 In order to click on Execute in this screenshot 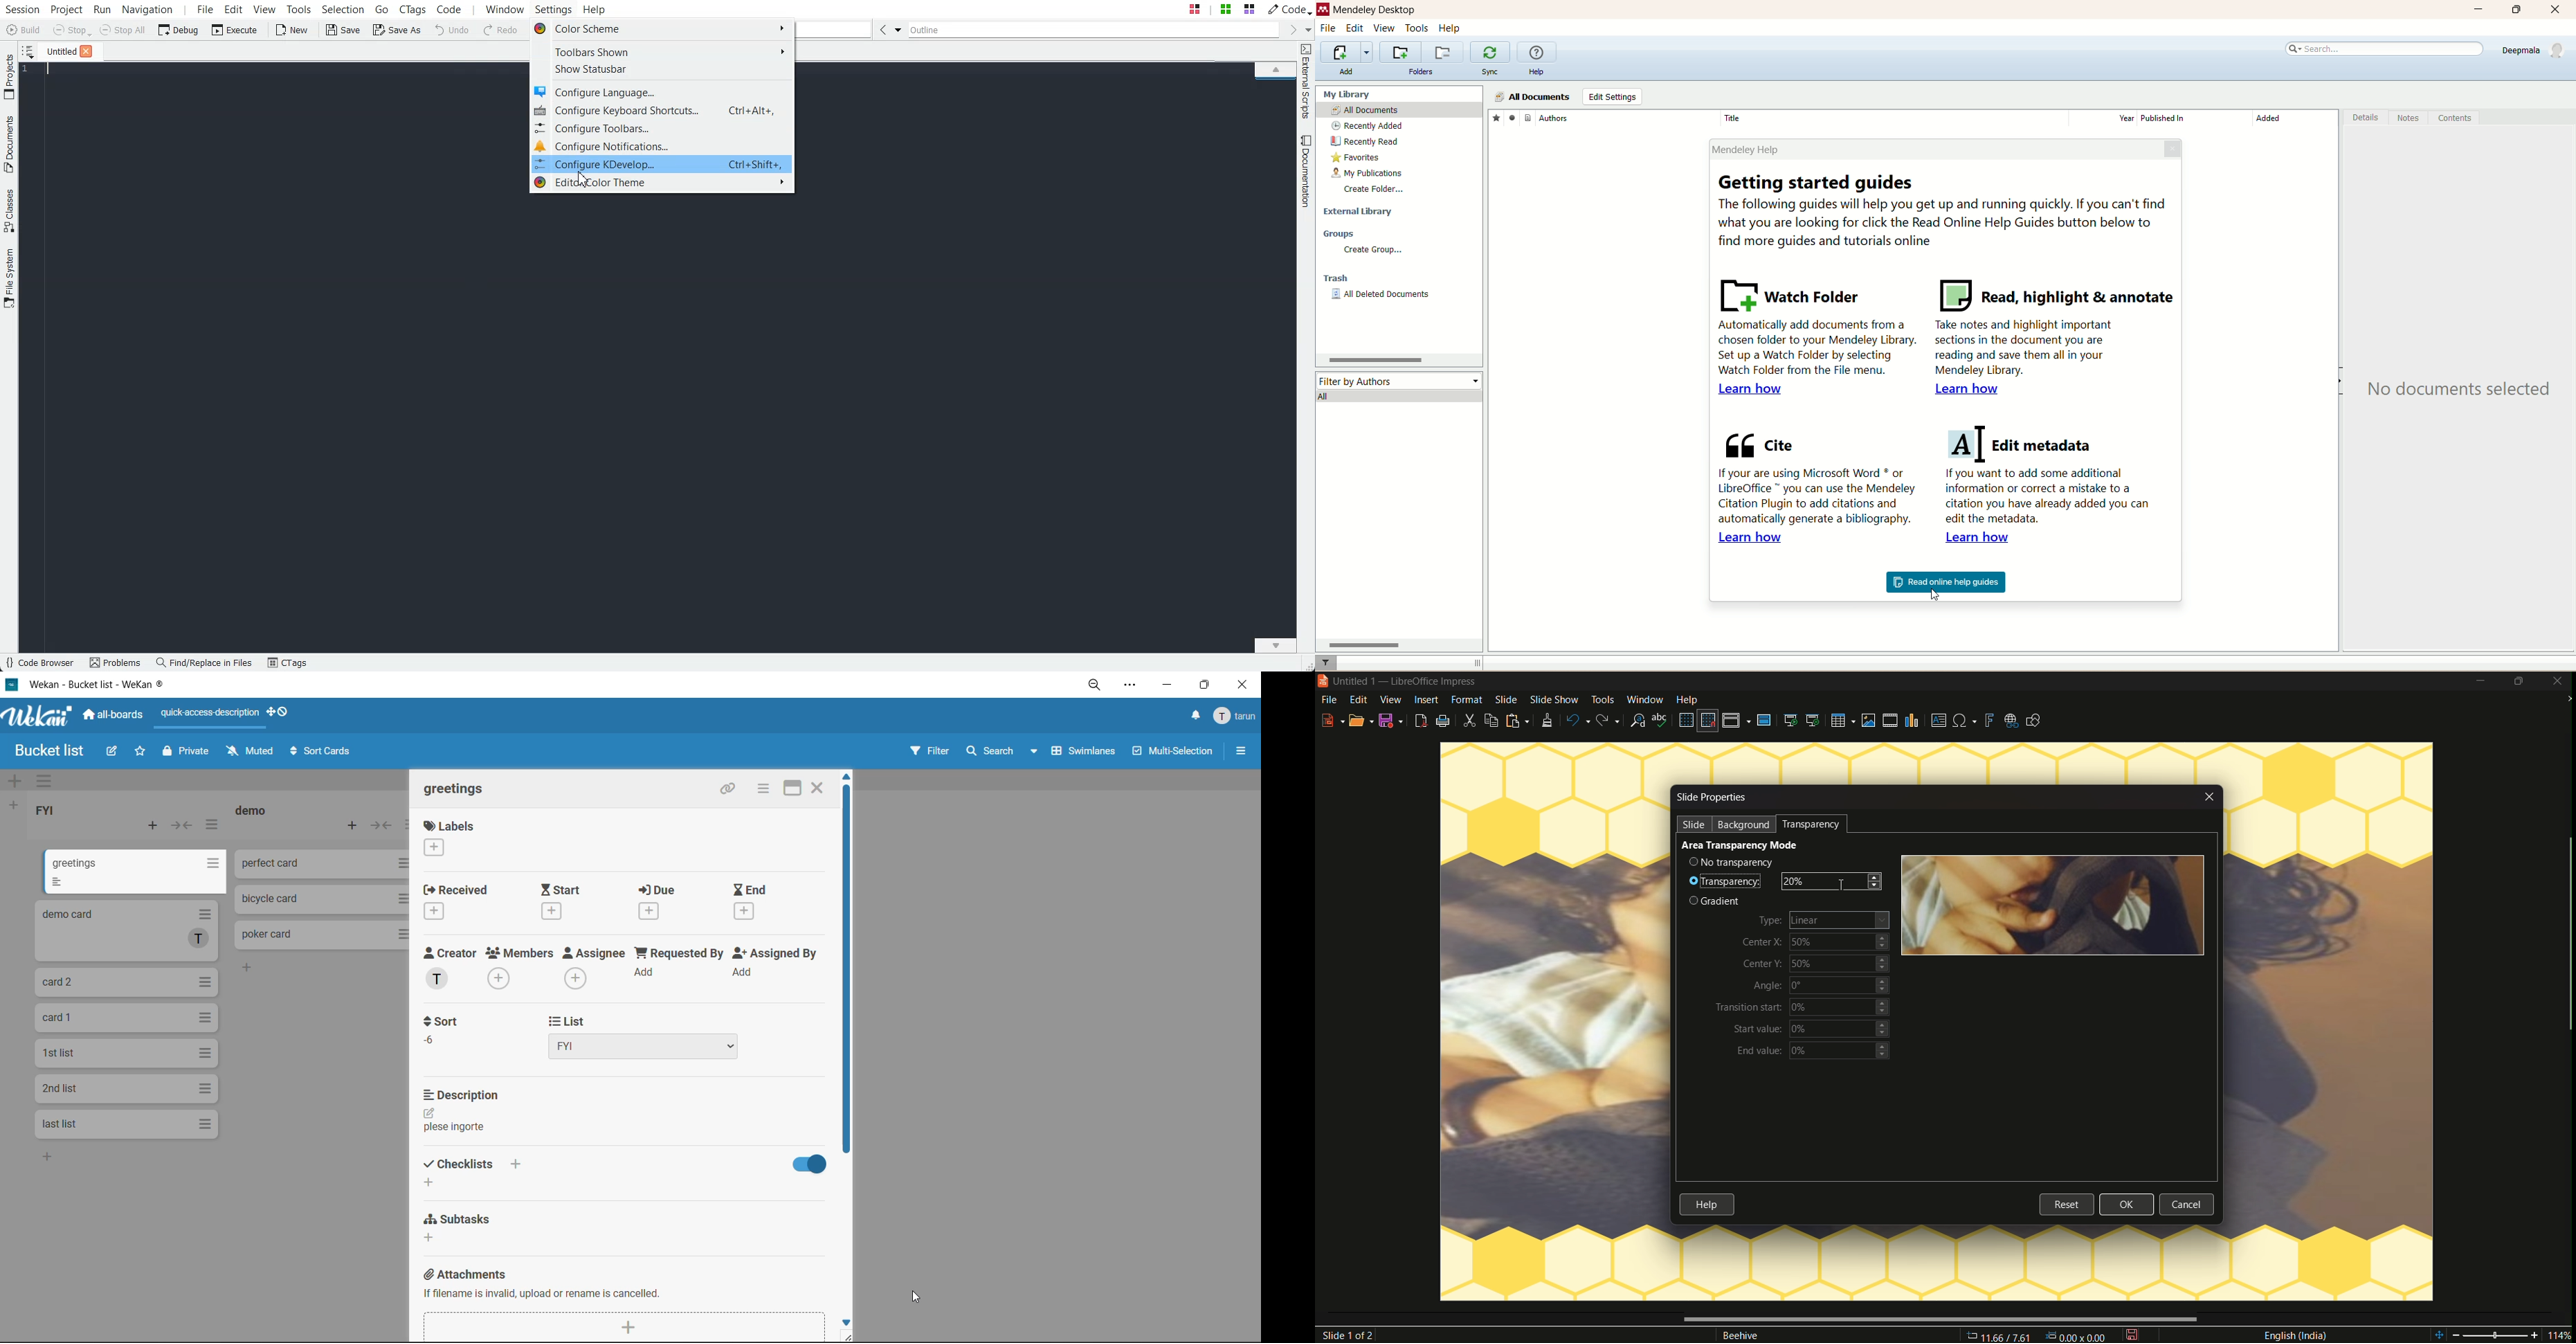, I will do `click(235, 29)`.